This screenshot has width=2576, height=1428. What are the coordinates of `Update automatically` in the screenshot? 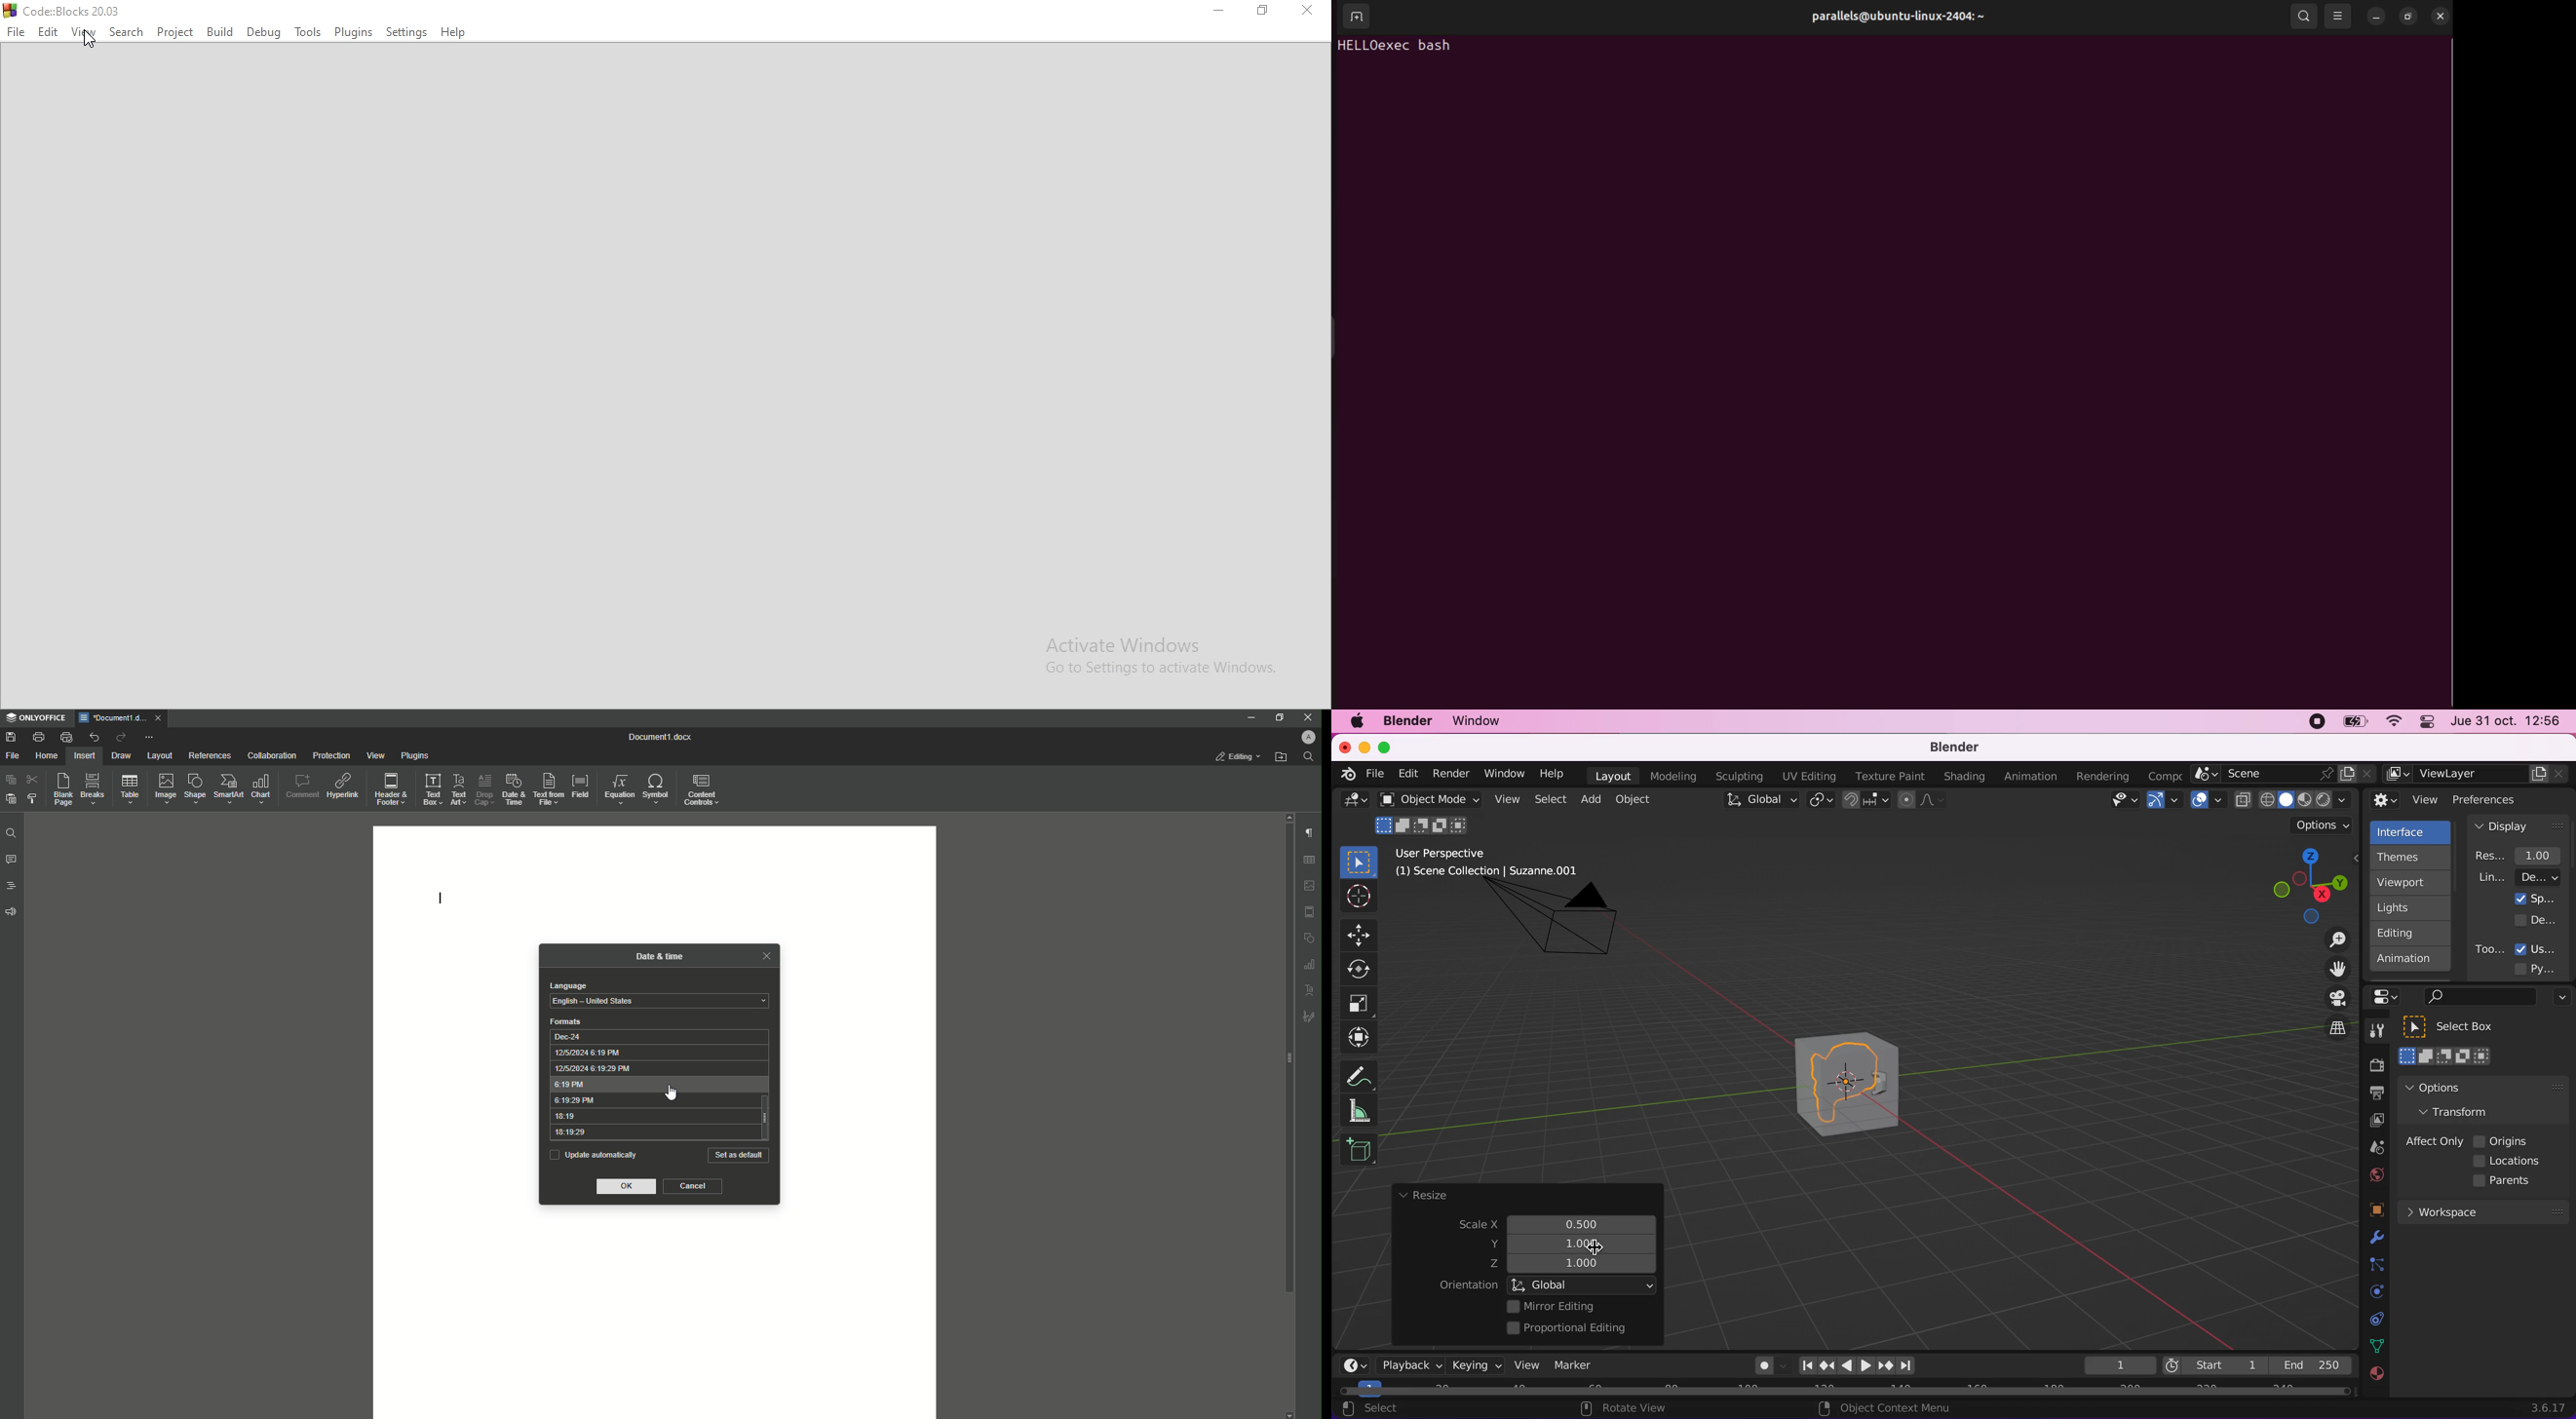 It's located at (593, 1154).